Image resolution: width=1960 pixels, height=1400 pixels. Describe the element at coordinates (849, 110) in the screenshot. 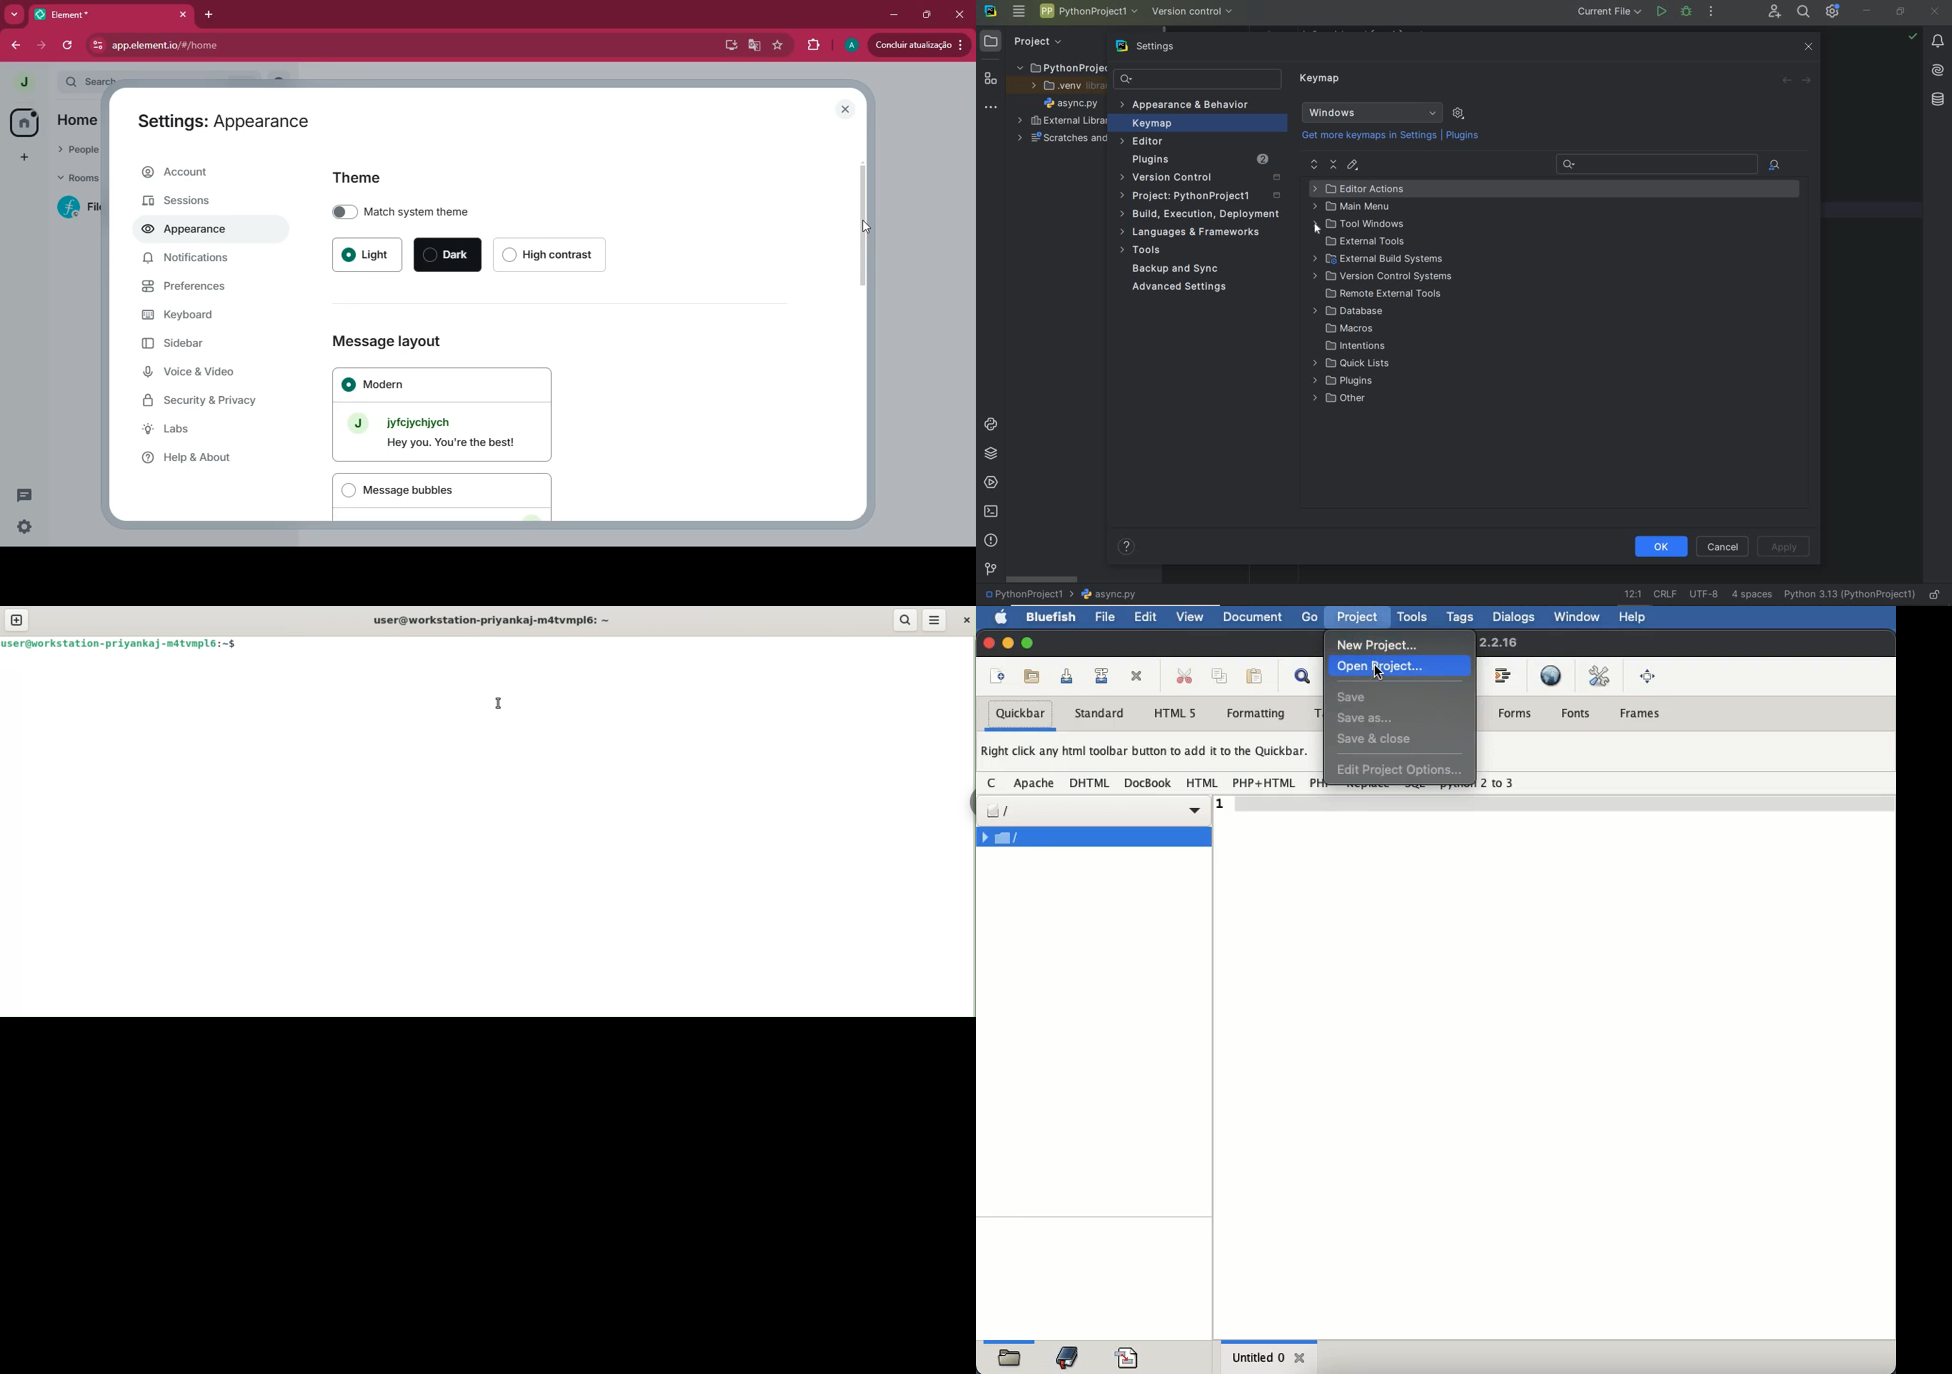

I see `close` at that location.